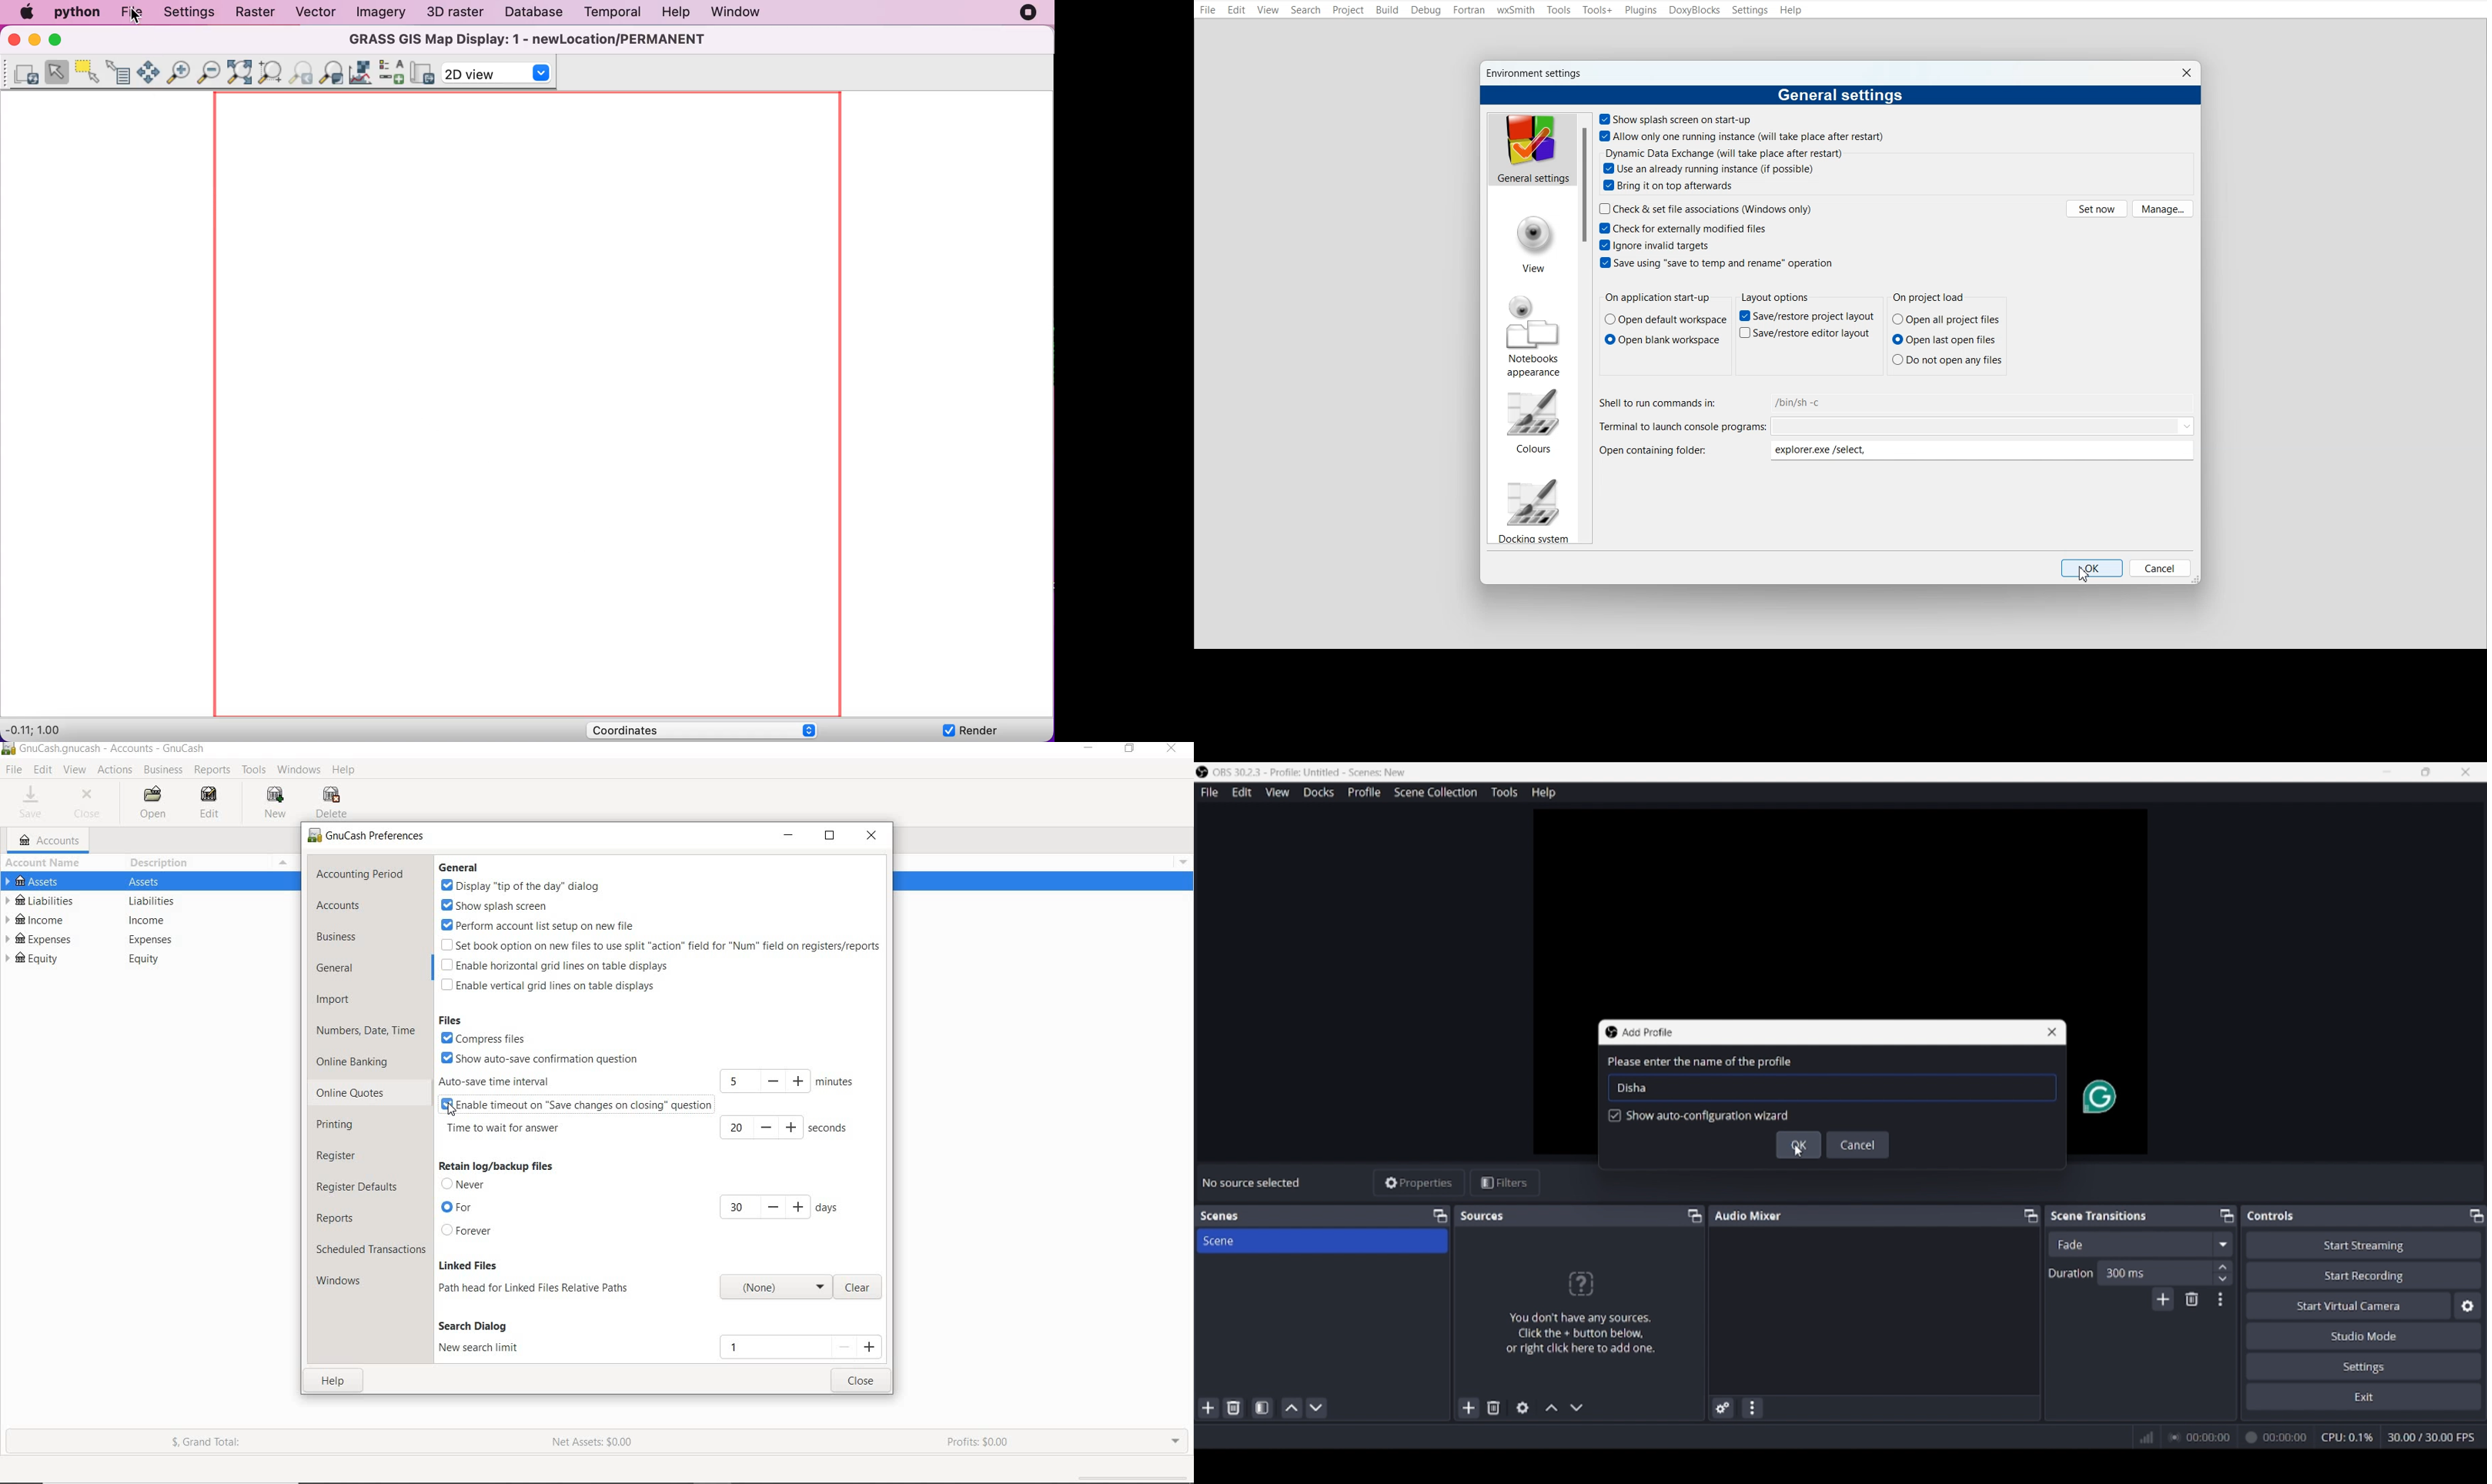 The height and width of the screenshot is (1484, 2492). Describe the element at coordinates (1322, 1240) in the screenshot. I see `Scene title` at that location.